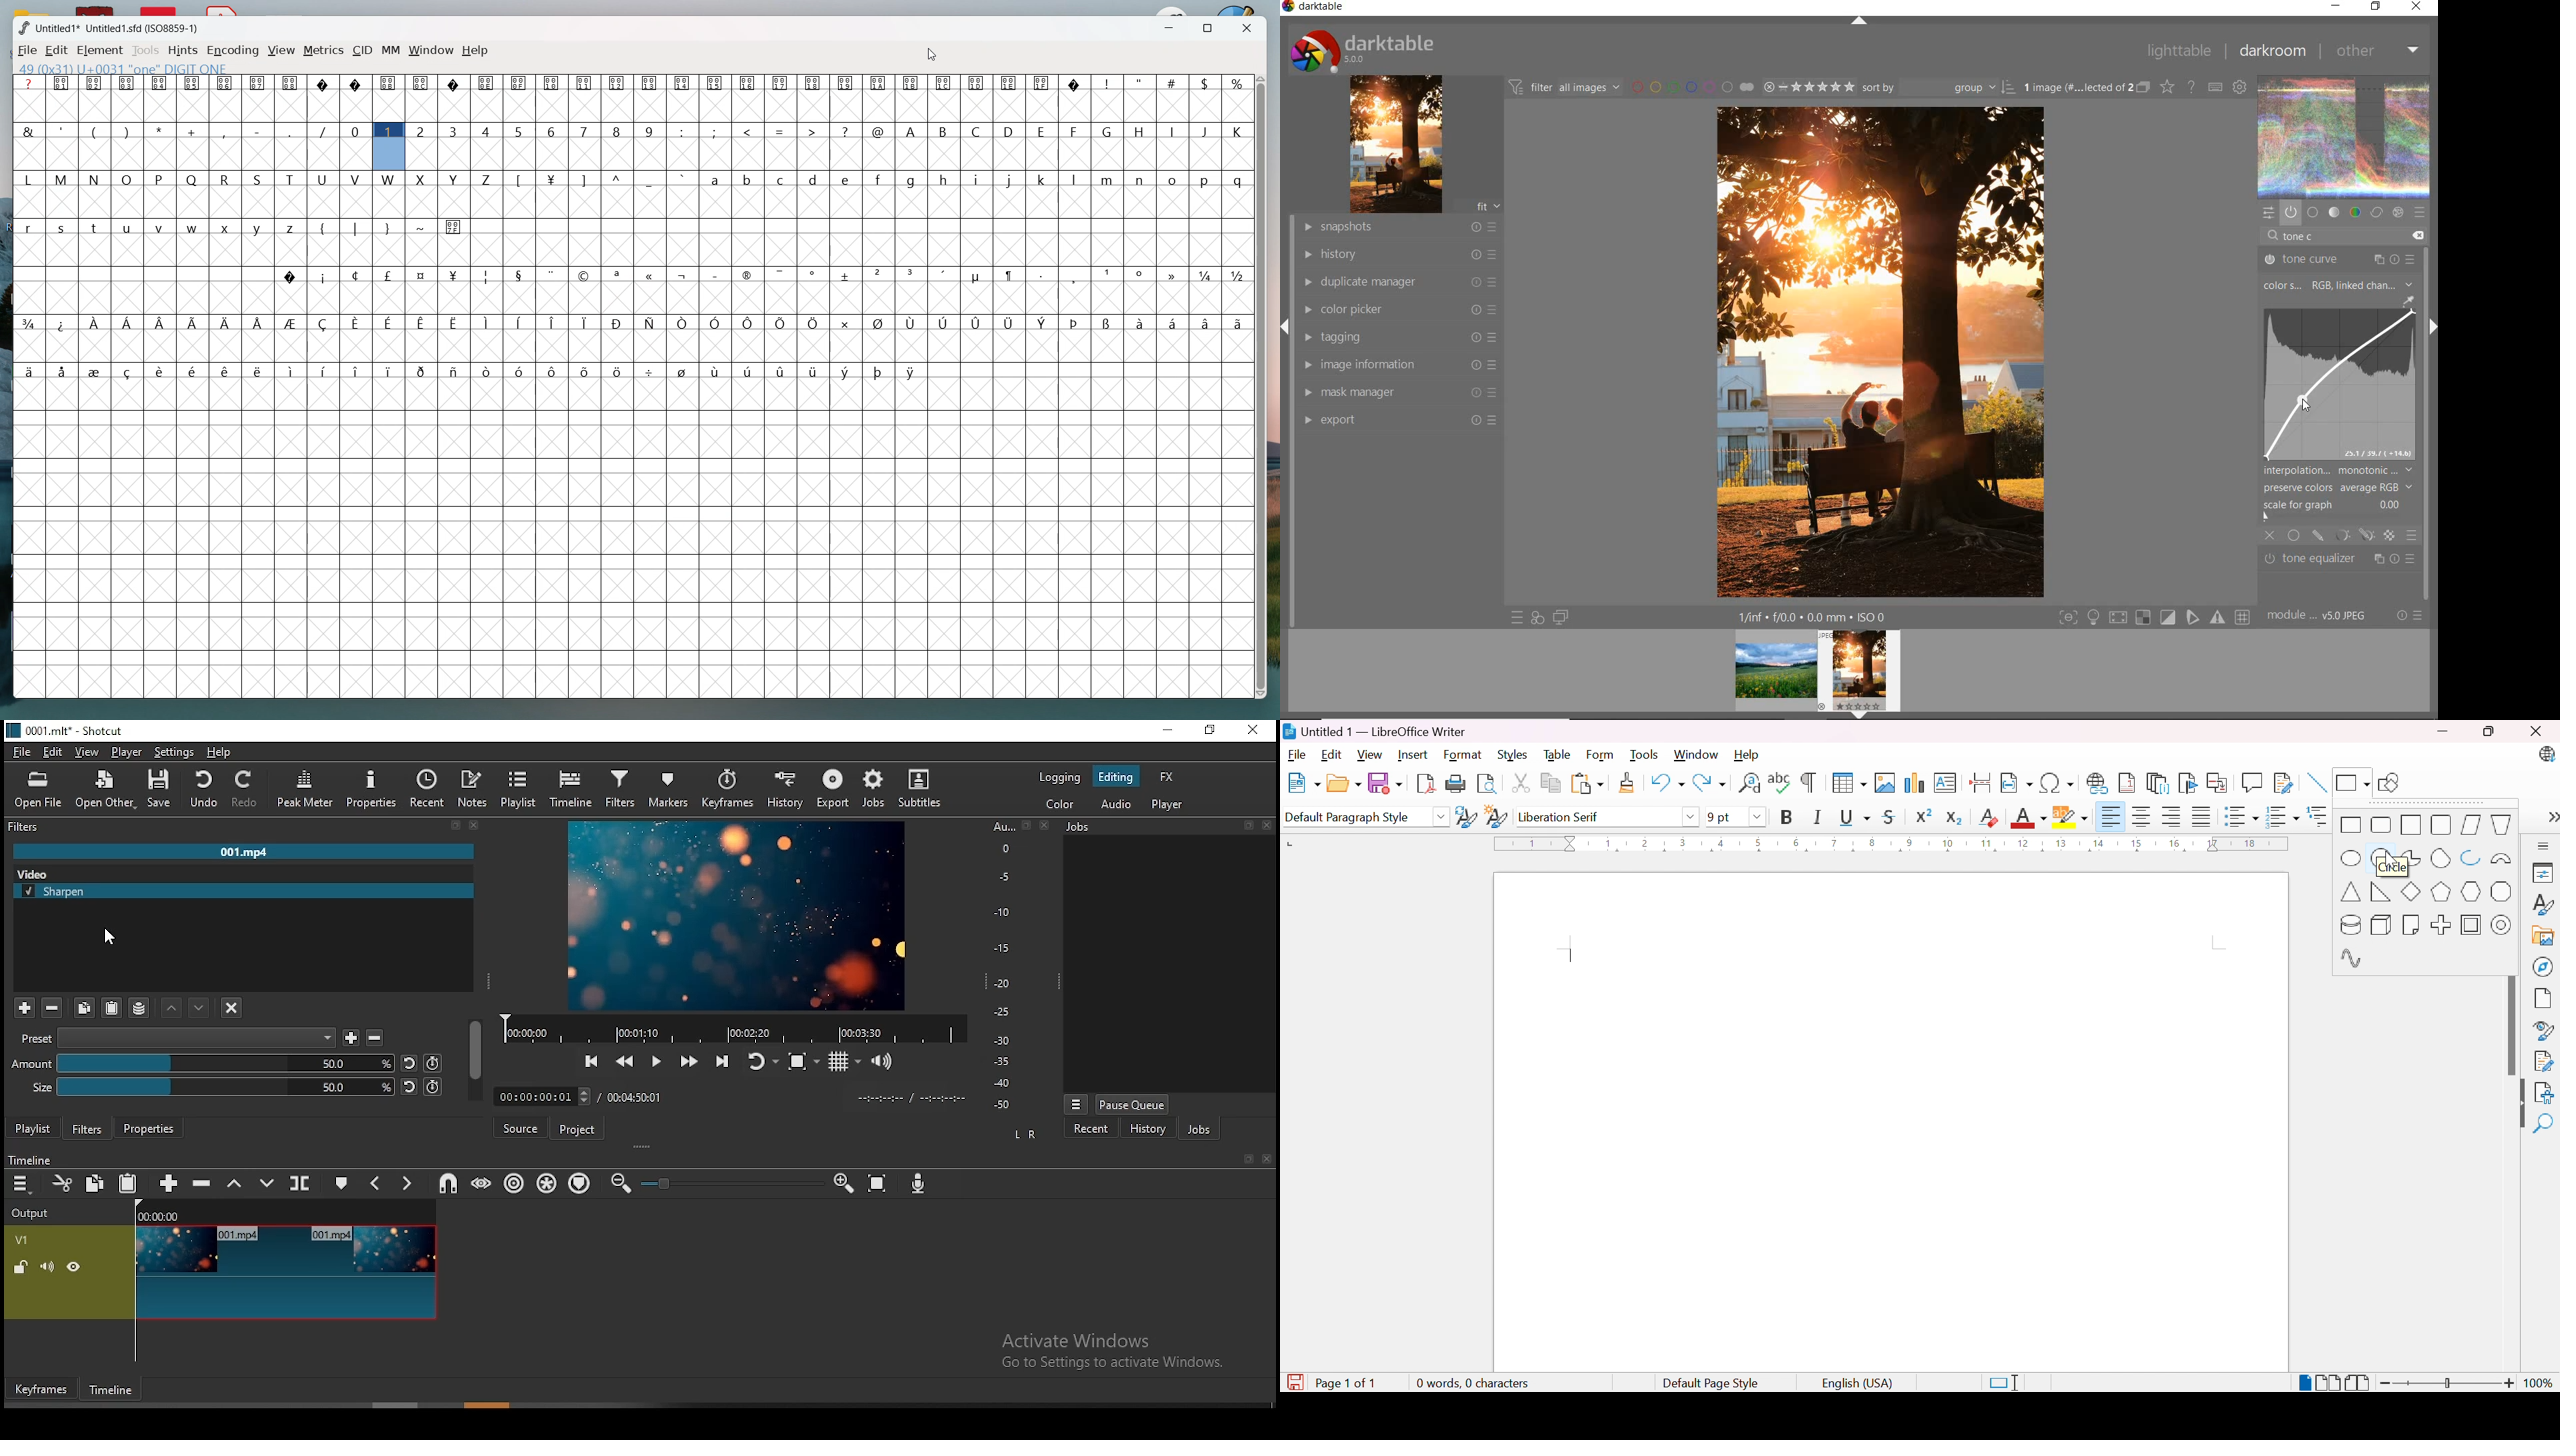  I want to click on Book view, so click(2358, 1383).